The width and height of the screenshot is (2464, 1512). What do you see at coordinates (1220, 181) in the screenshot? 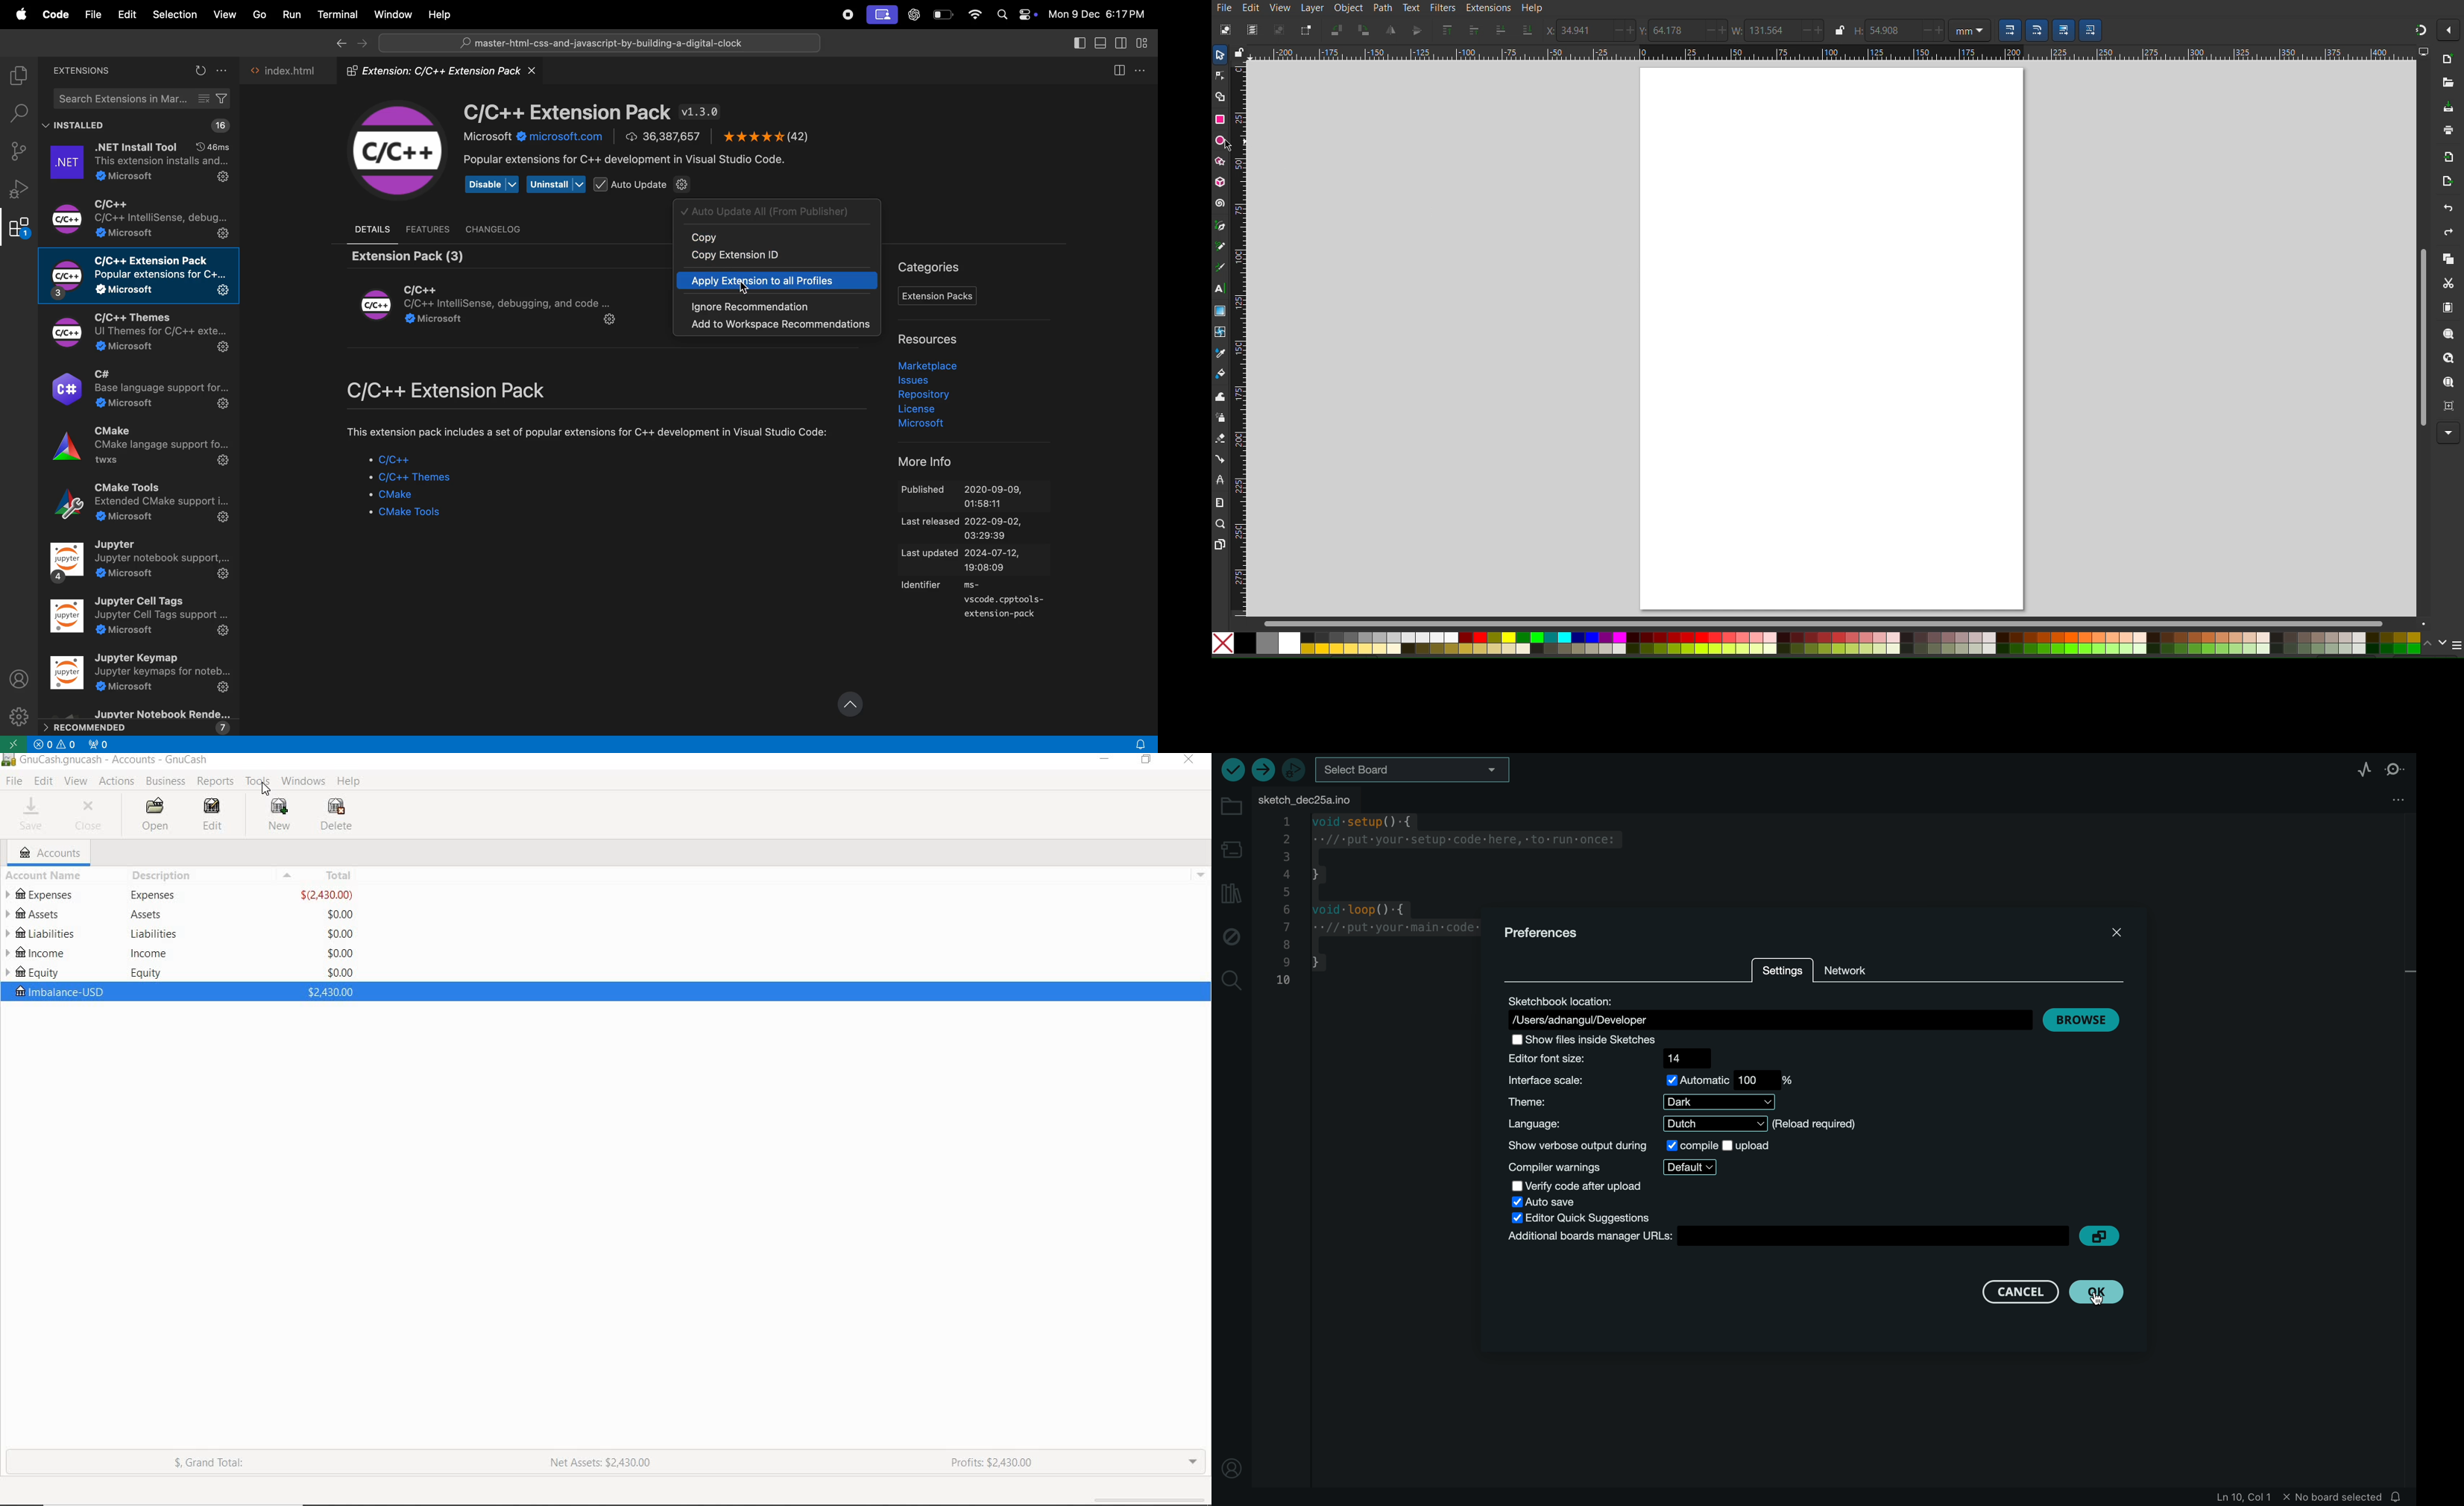
I see `3D Box Tool` at bounding box center [1220, 181].